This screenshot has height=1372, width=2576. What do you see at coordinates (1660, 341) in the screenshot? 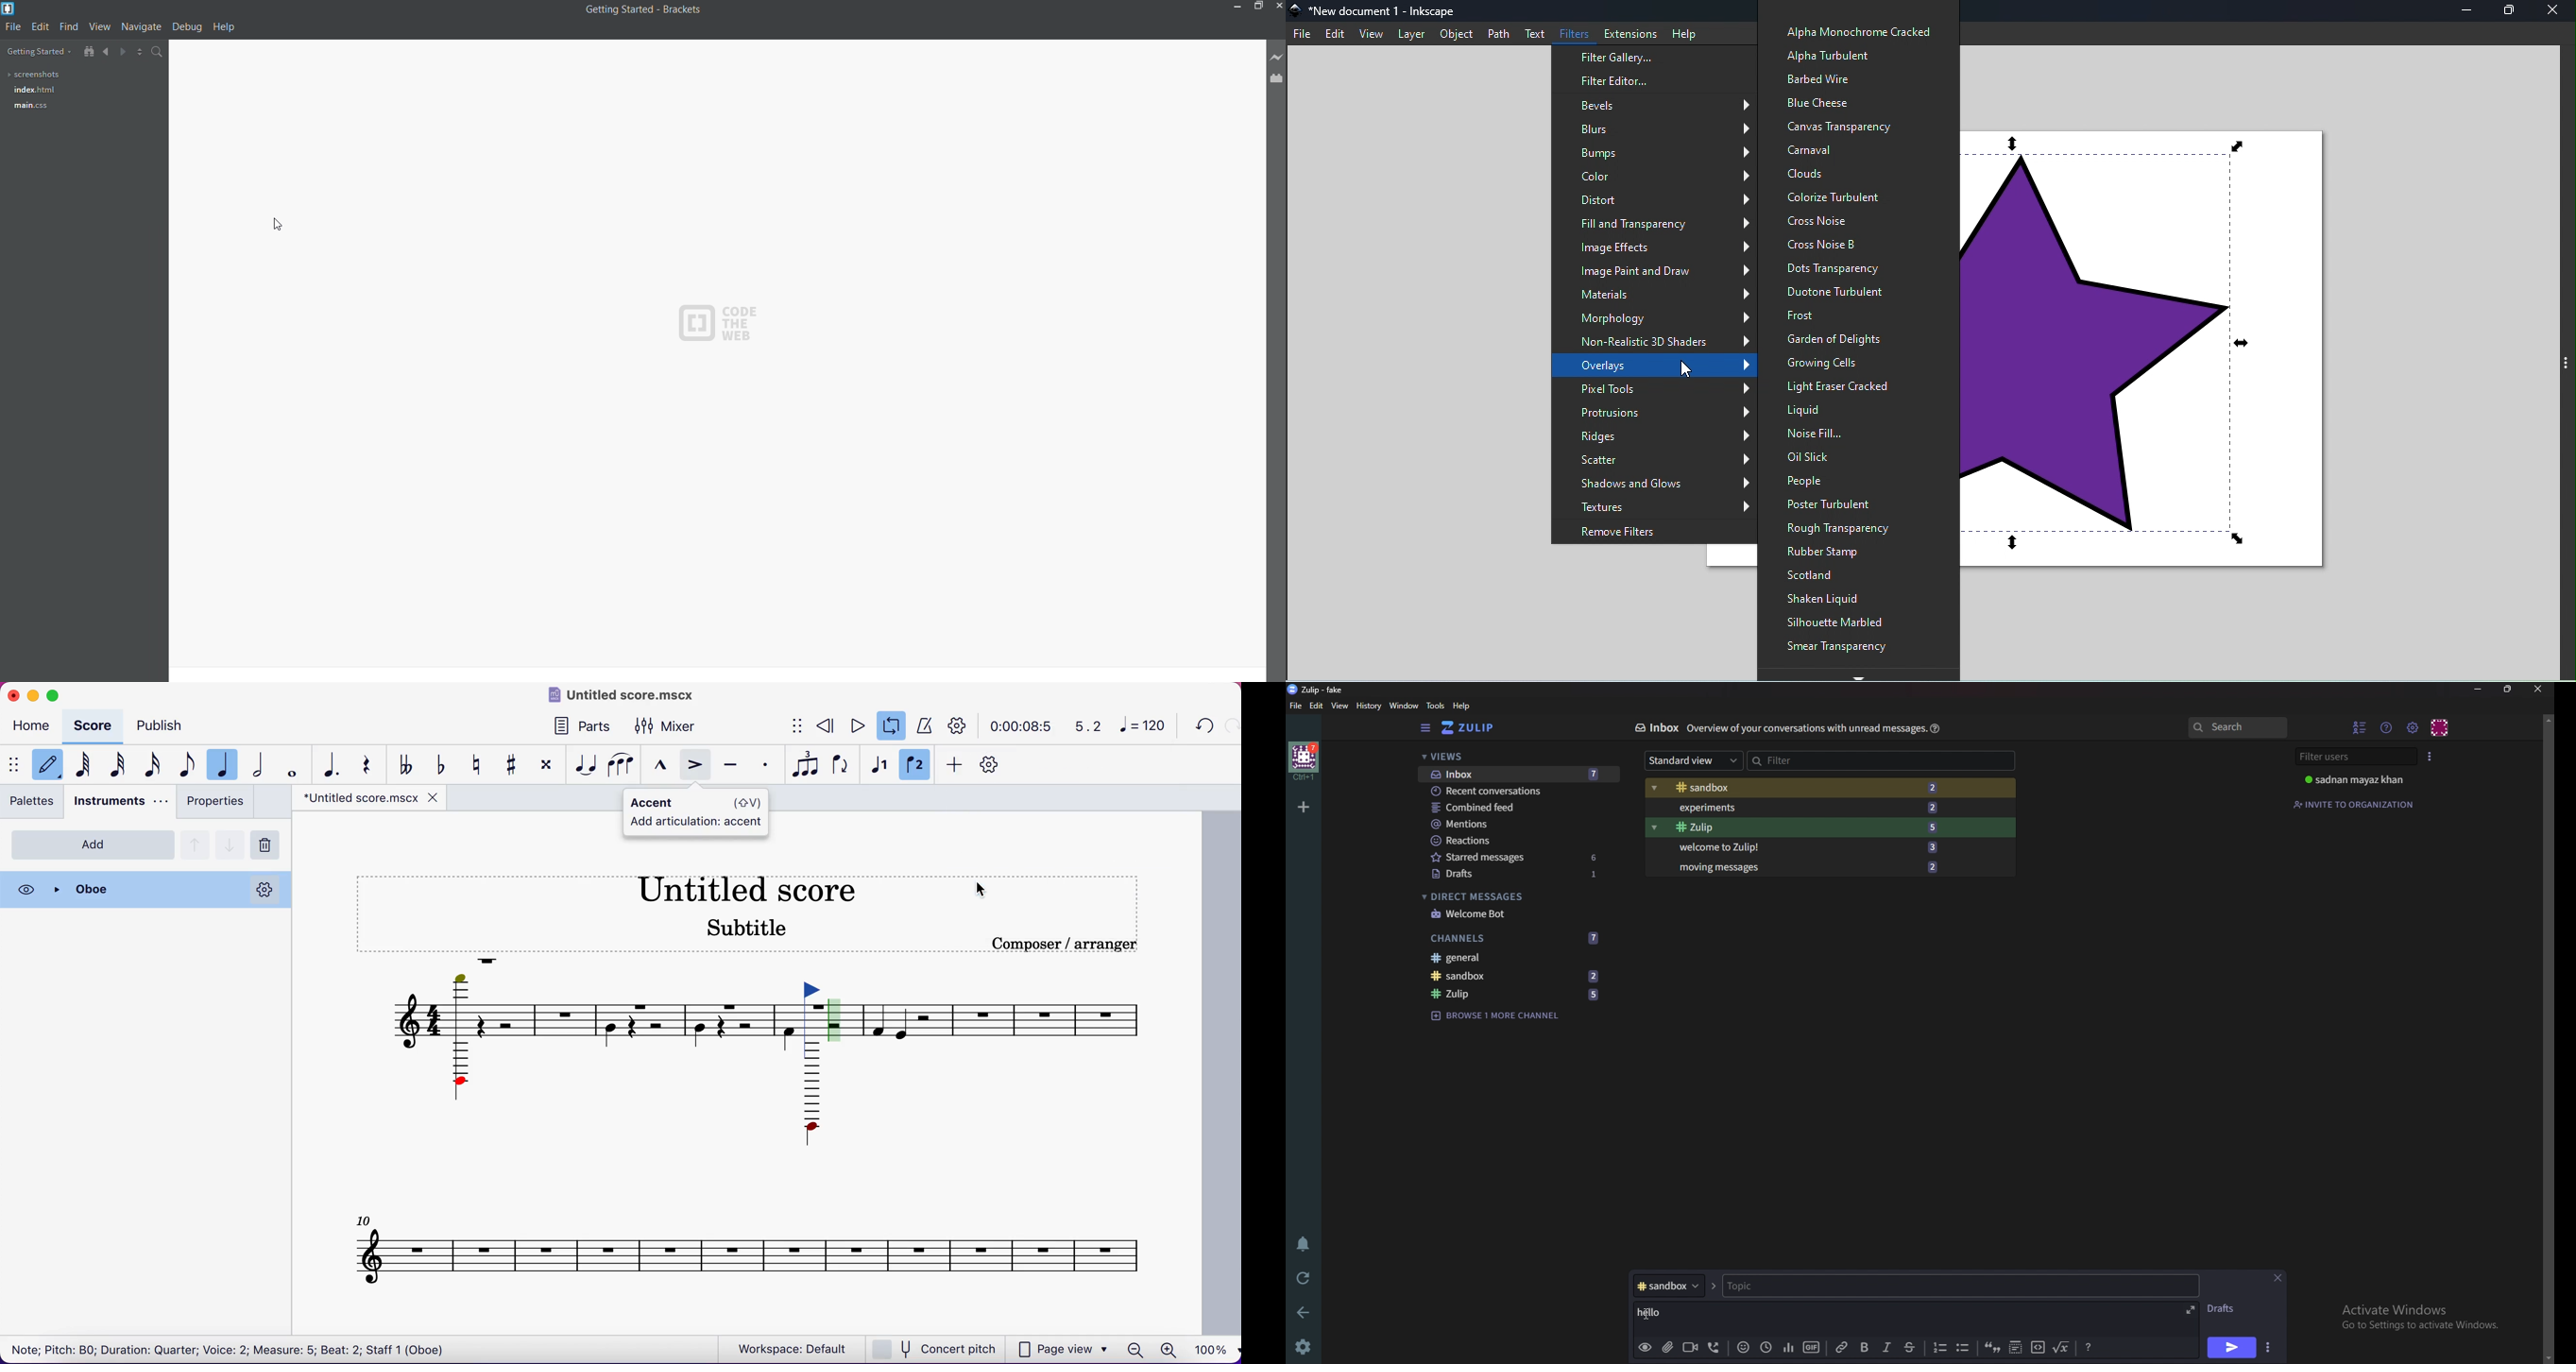
I see `Non realistic 3D shades` at bounding box center [1660, 341].